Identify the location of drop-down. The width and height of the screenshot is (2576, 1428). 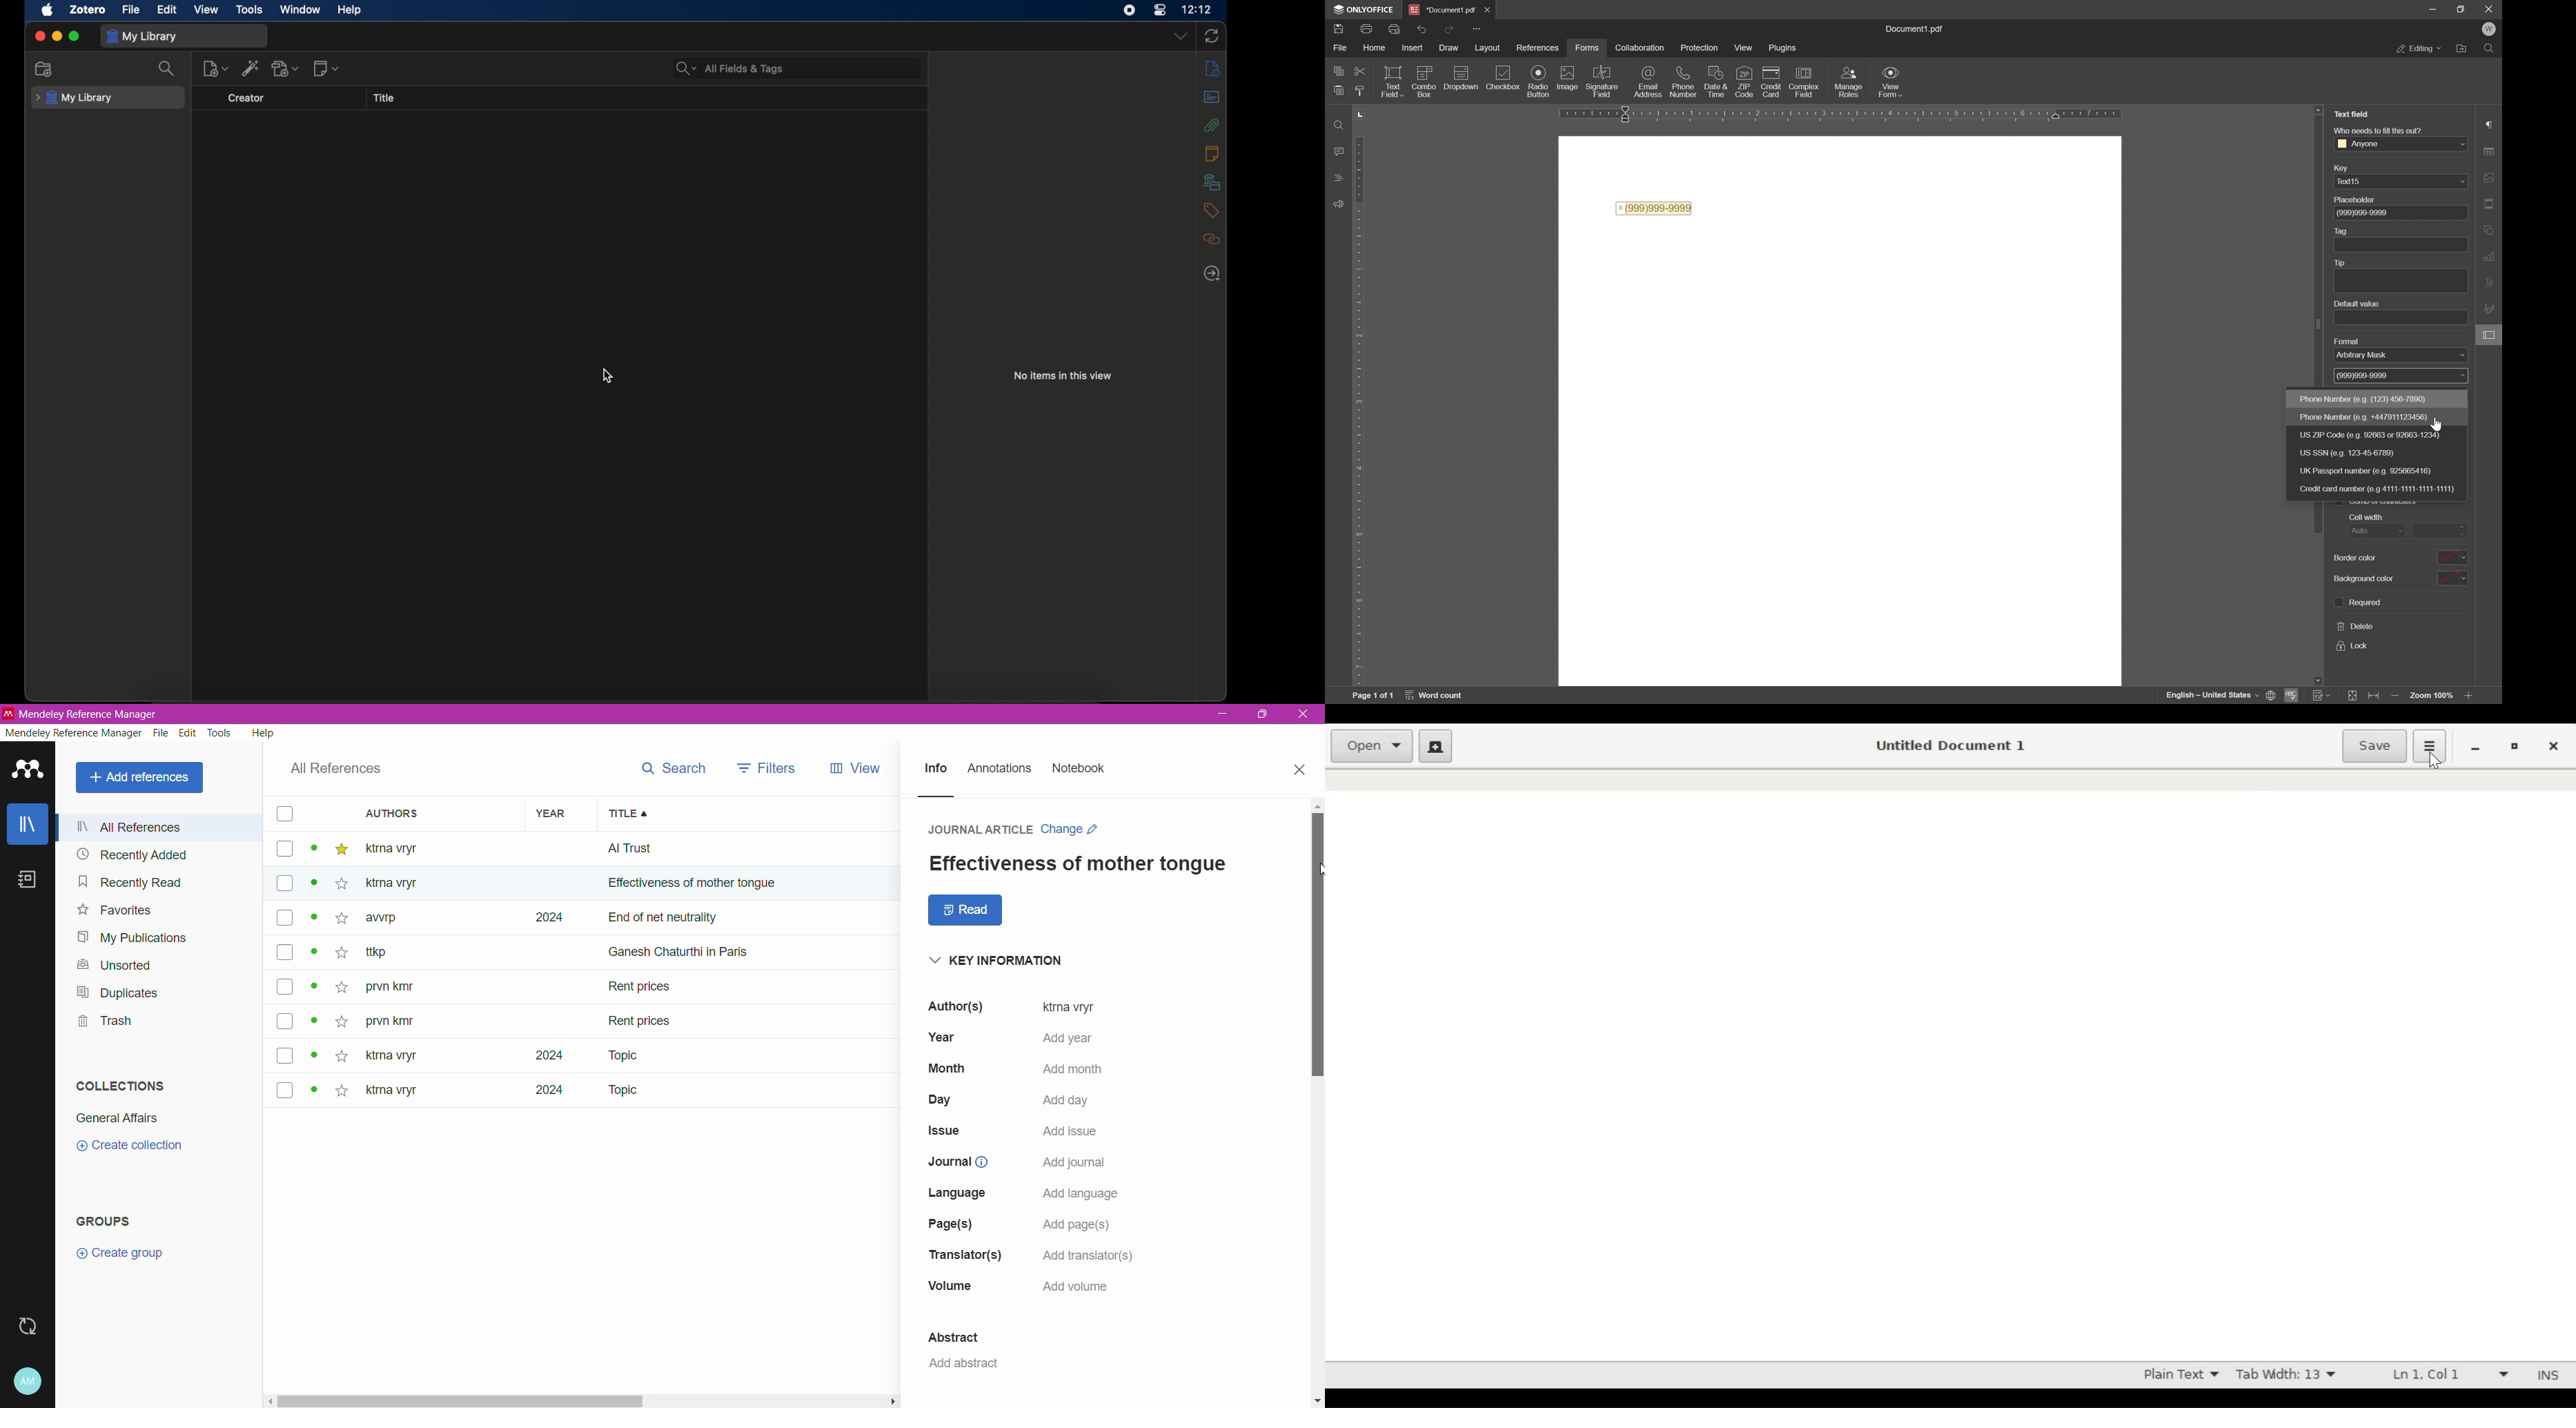
(1182, 35).